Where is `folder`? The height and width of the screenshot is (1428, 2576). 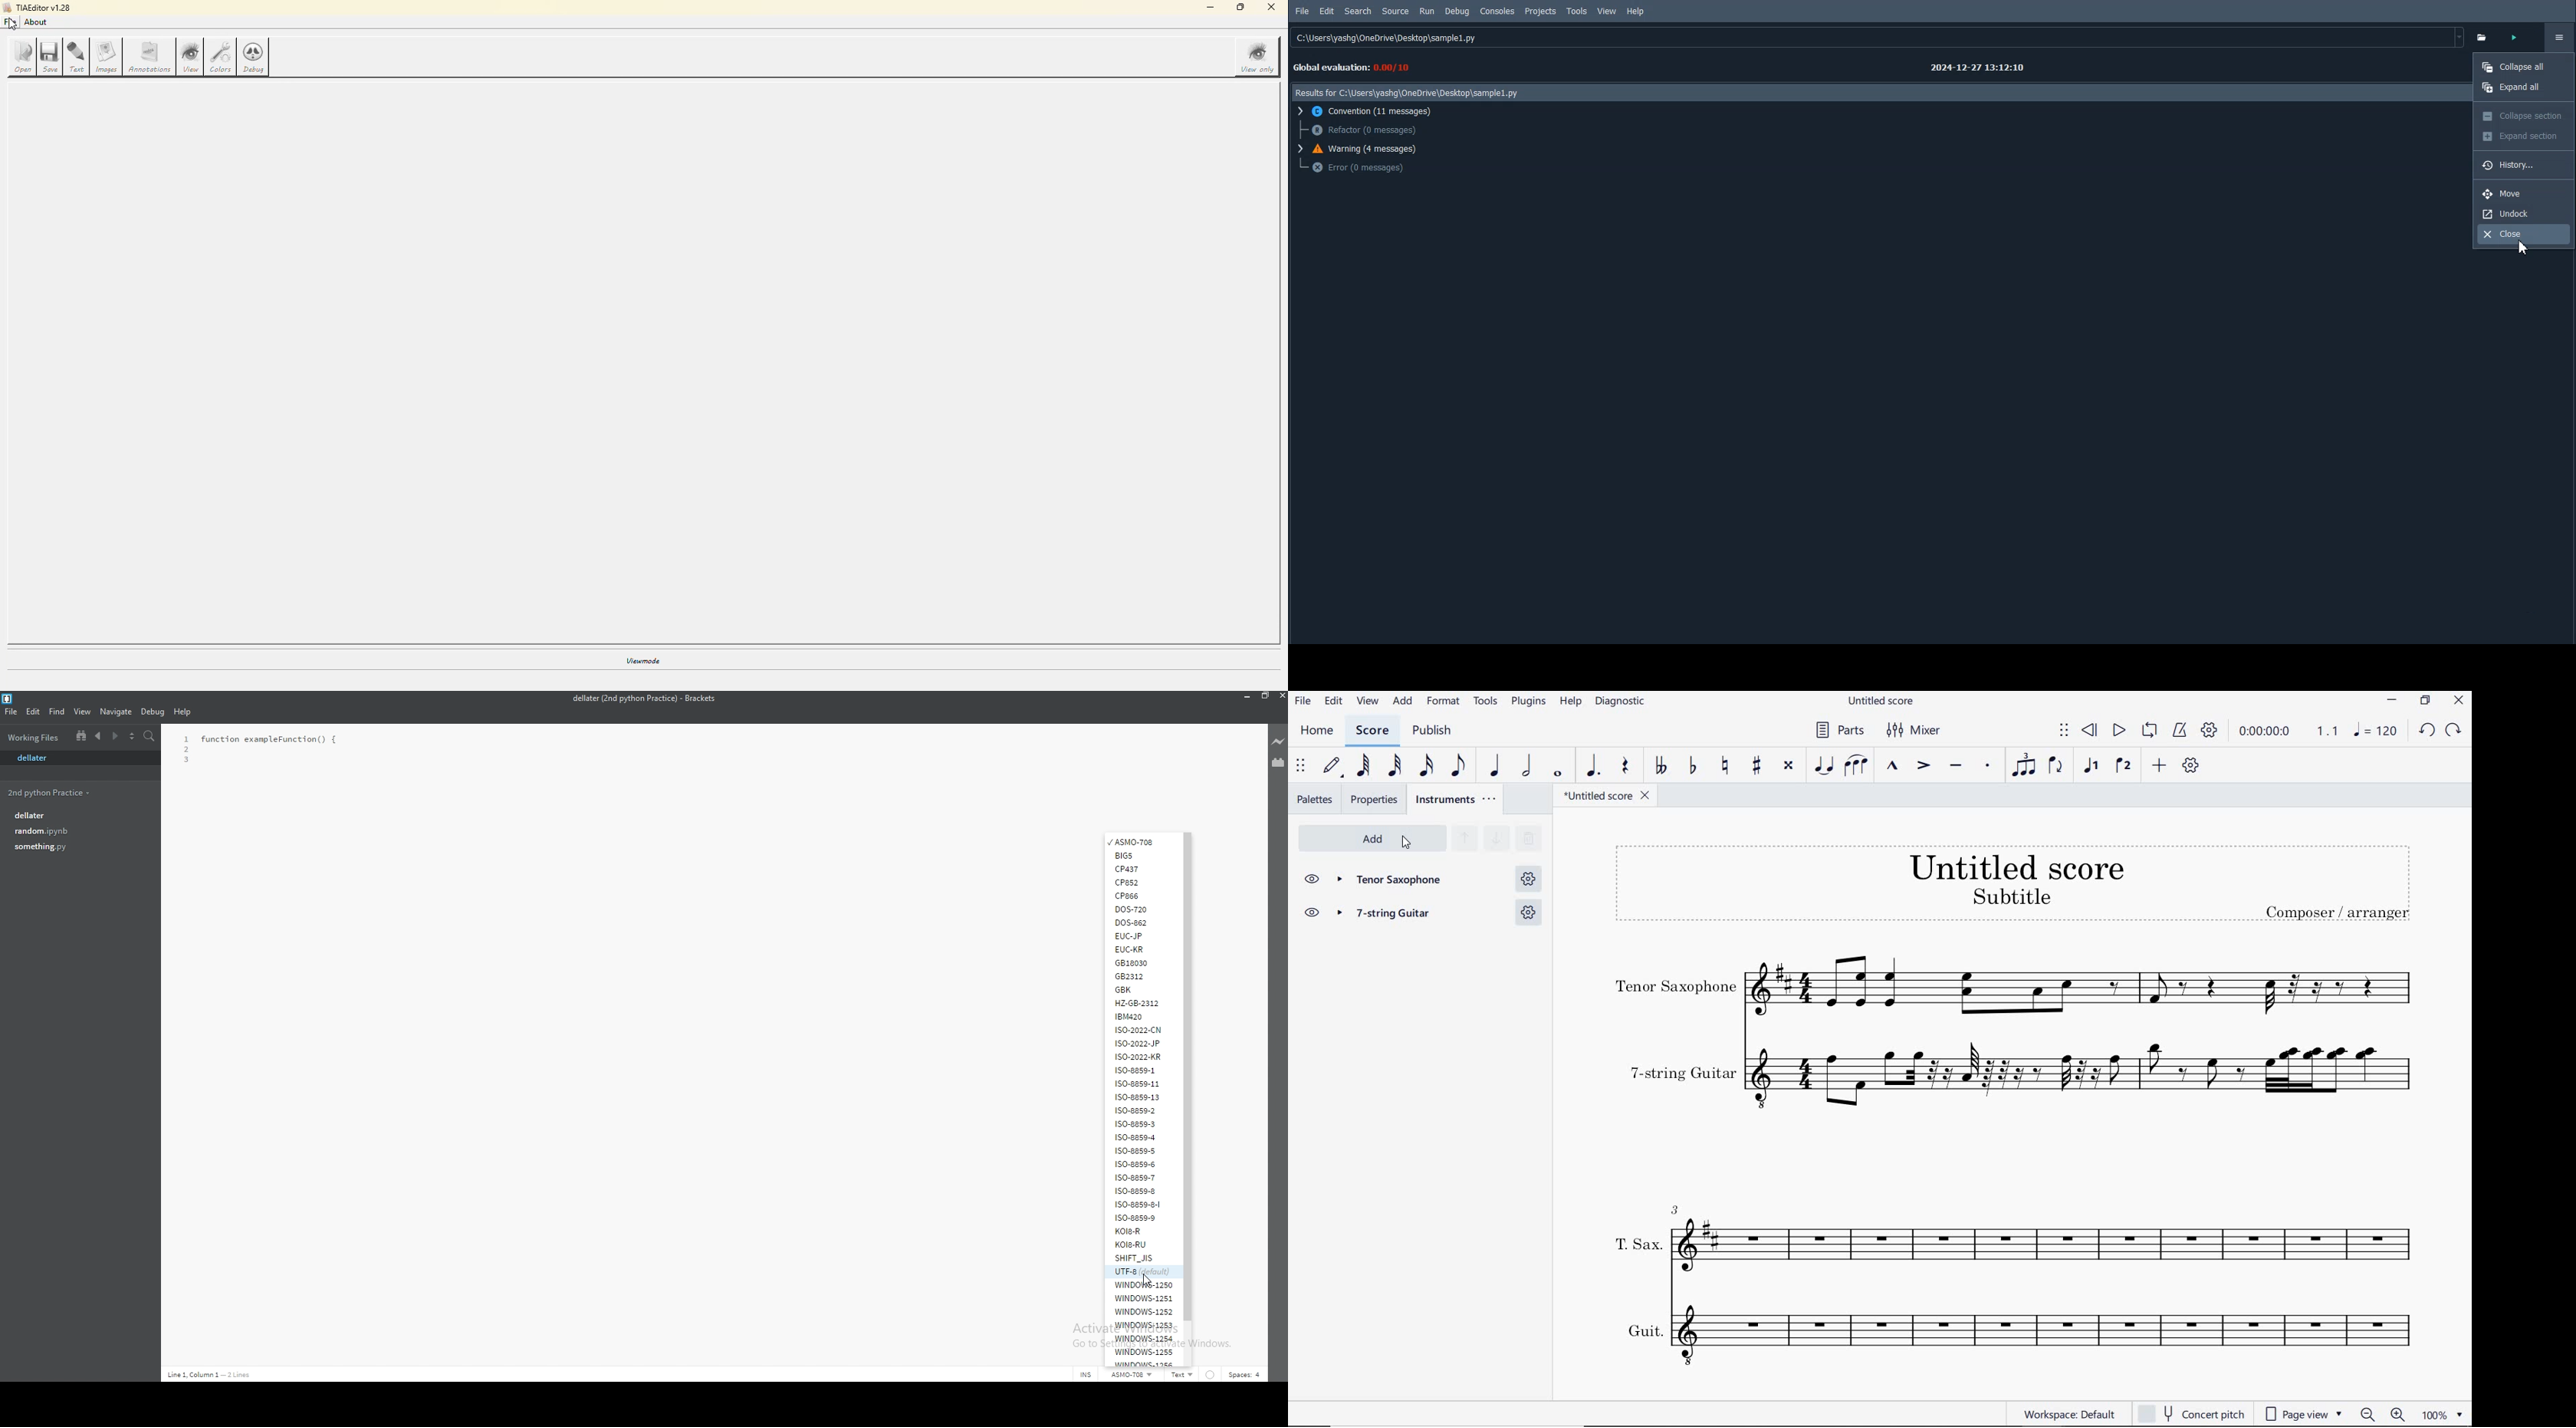 folder is located at coordinates (36, 737).